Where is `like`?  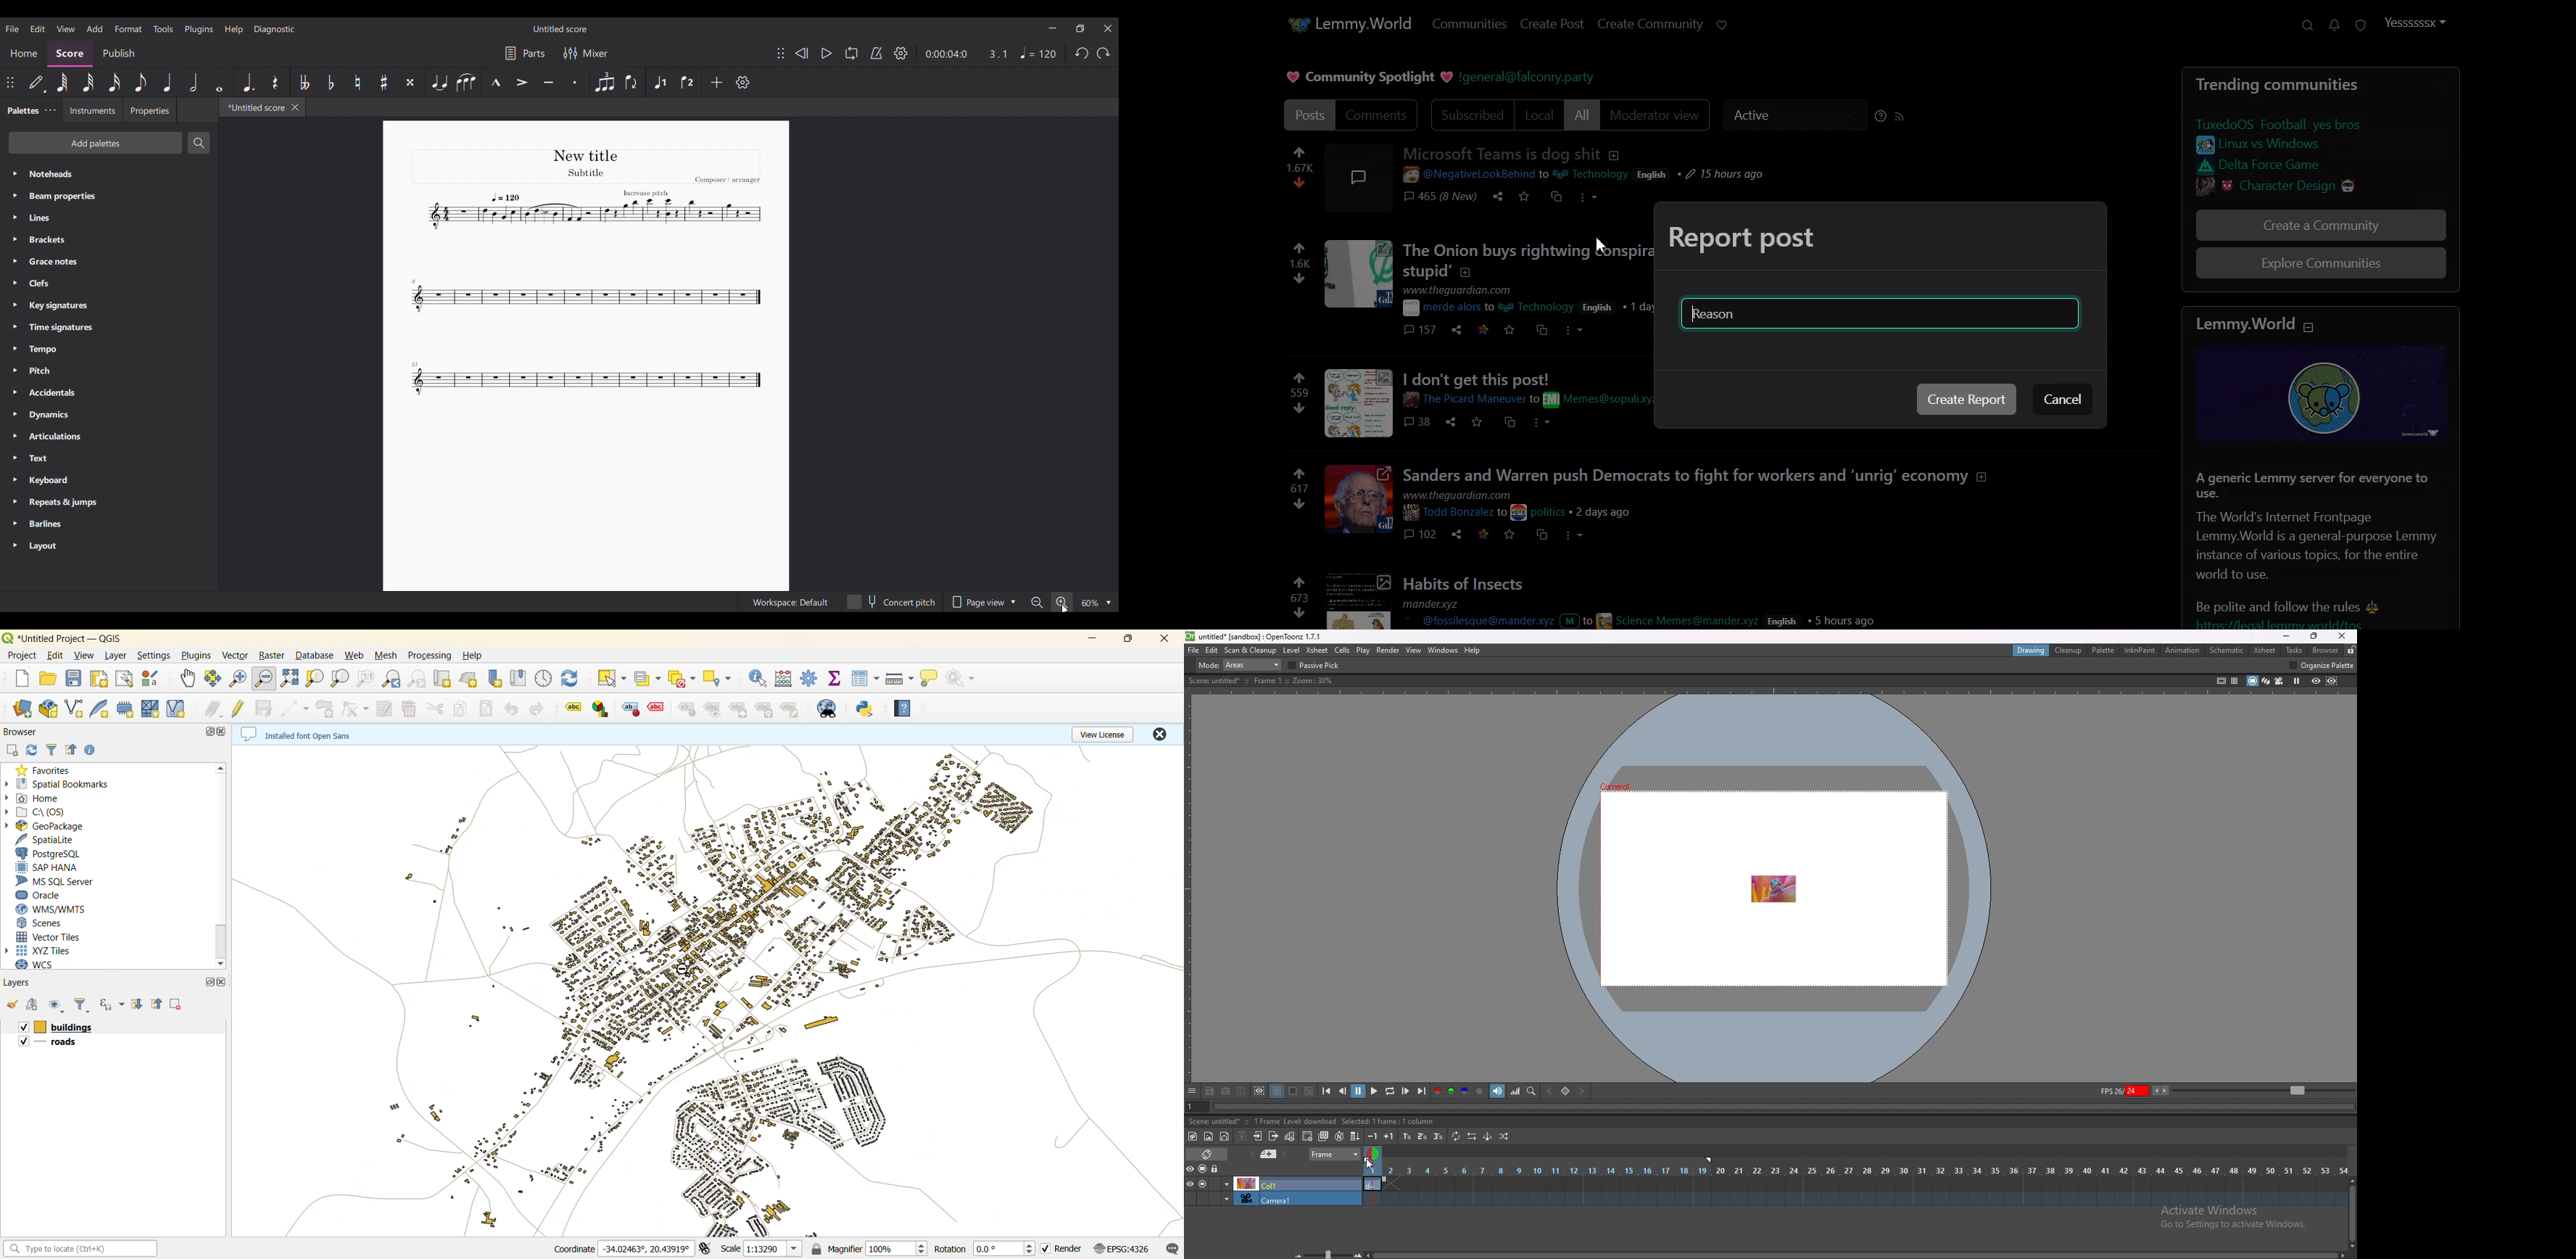
like is located at coordinates (1300, 378).